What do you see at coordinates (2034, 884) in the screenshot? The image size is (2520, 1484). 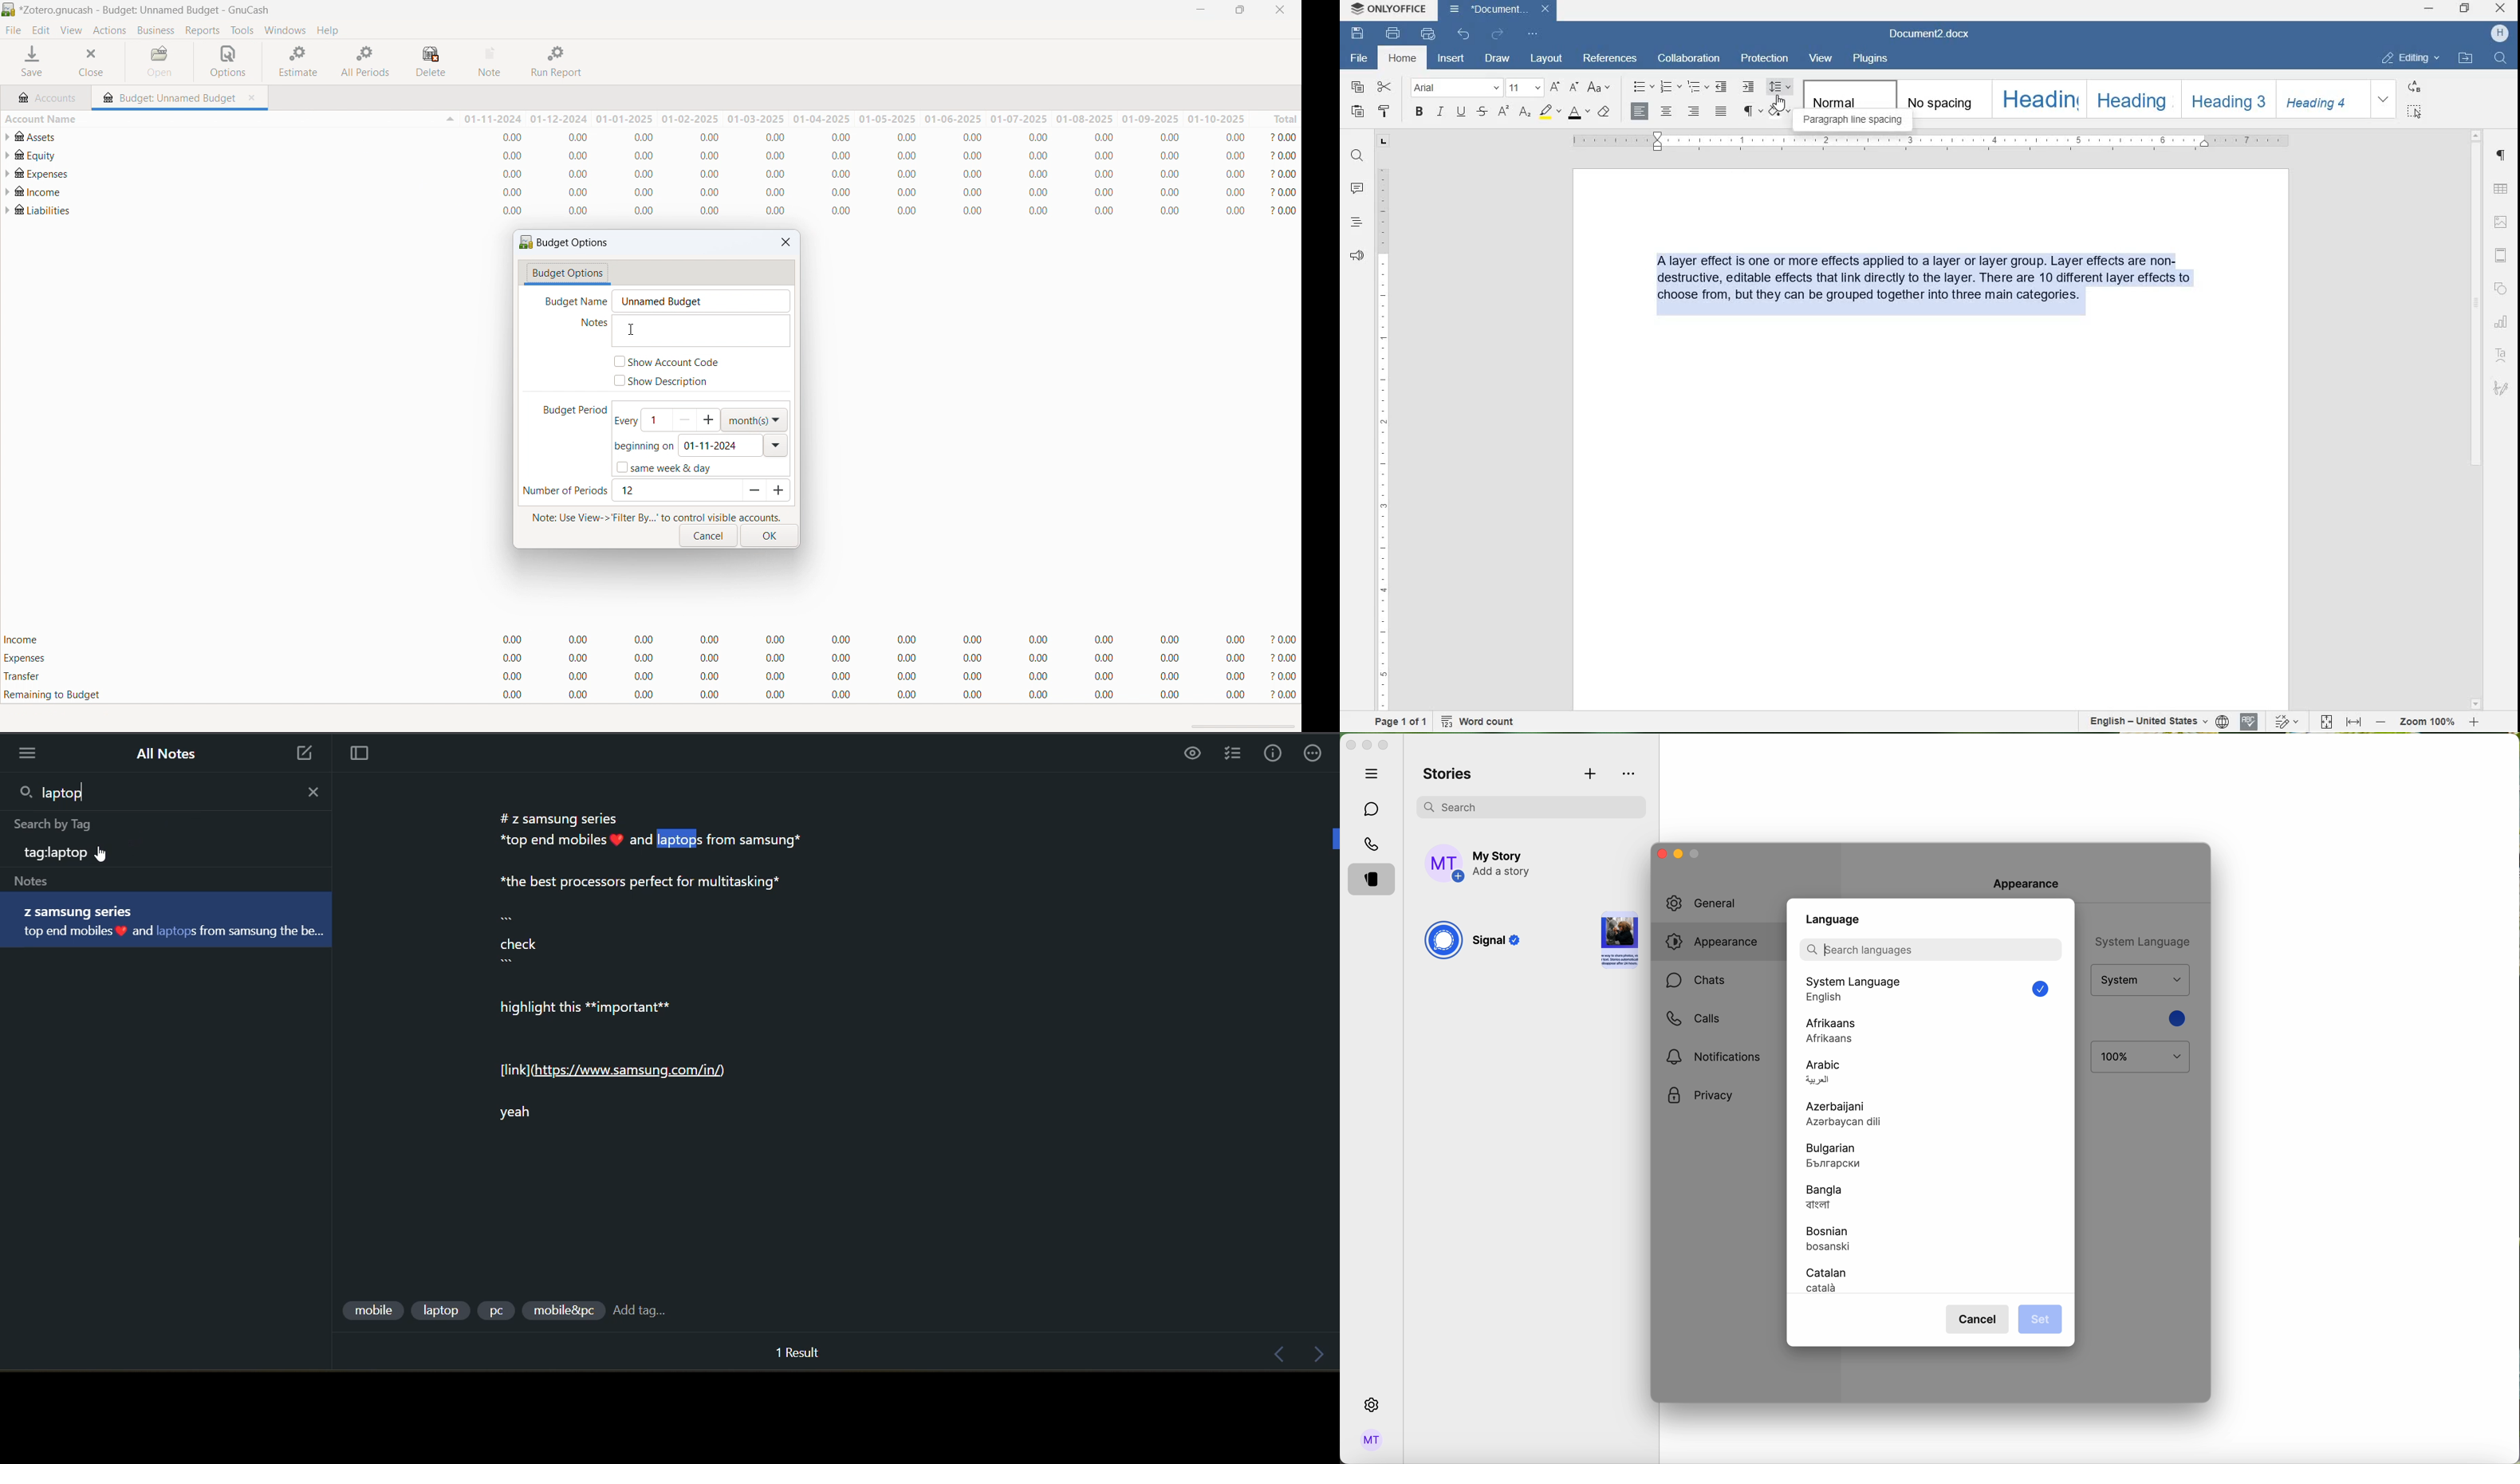 I see `Appearance` at bounding box center [2034, 884].